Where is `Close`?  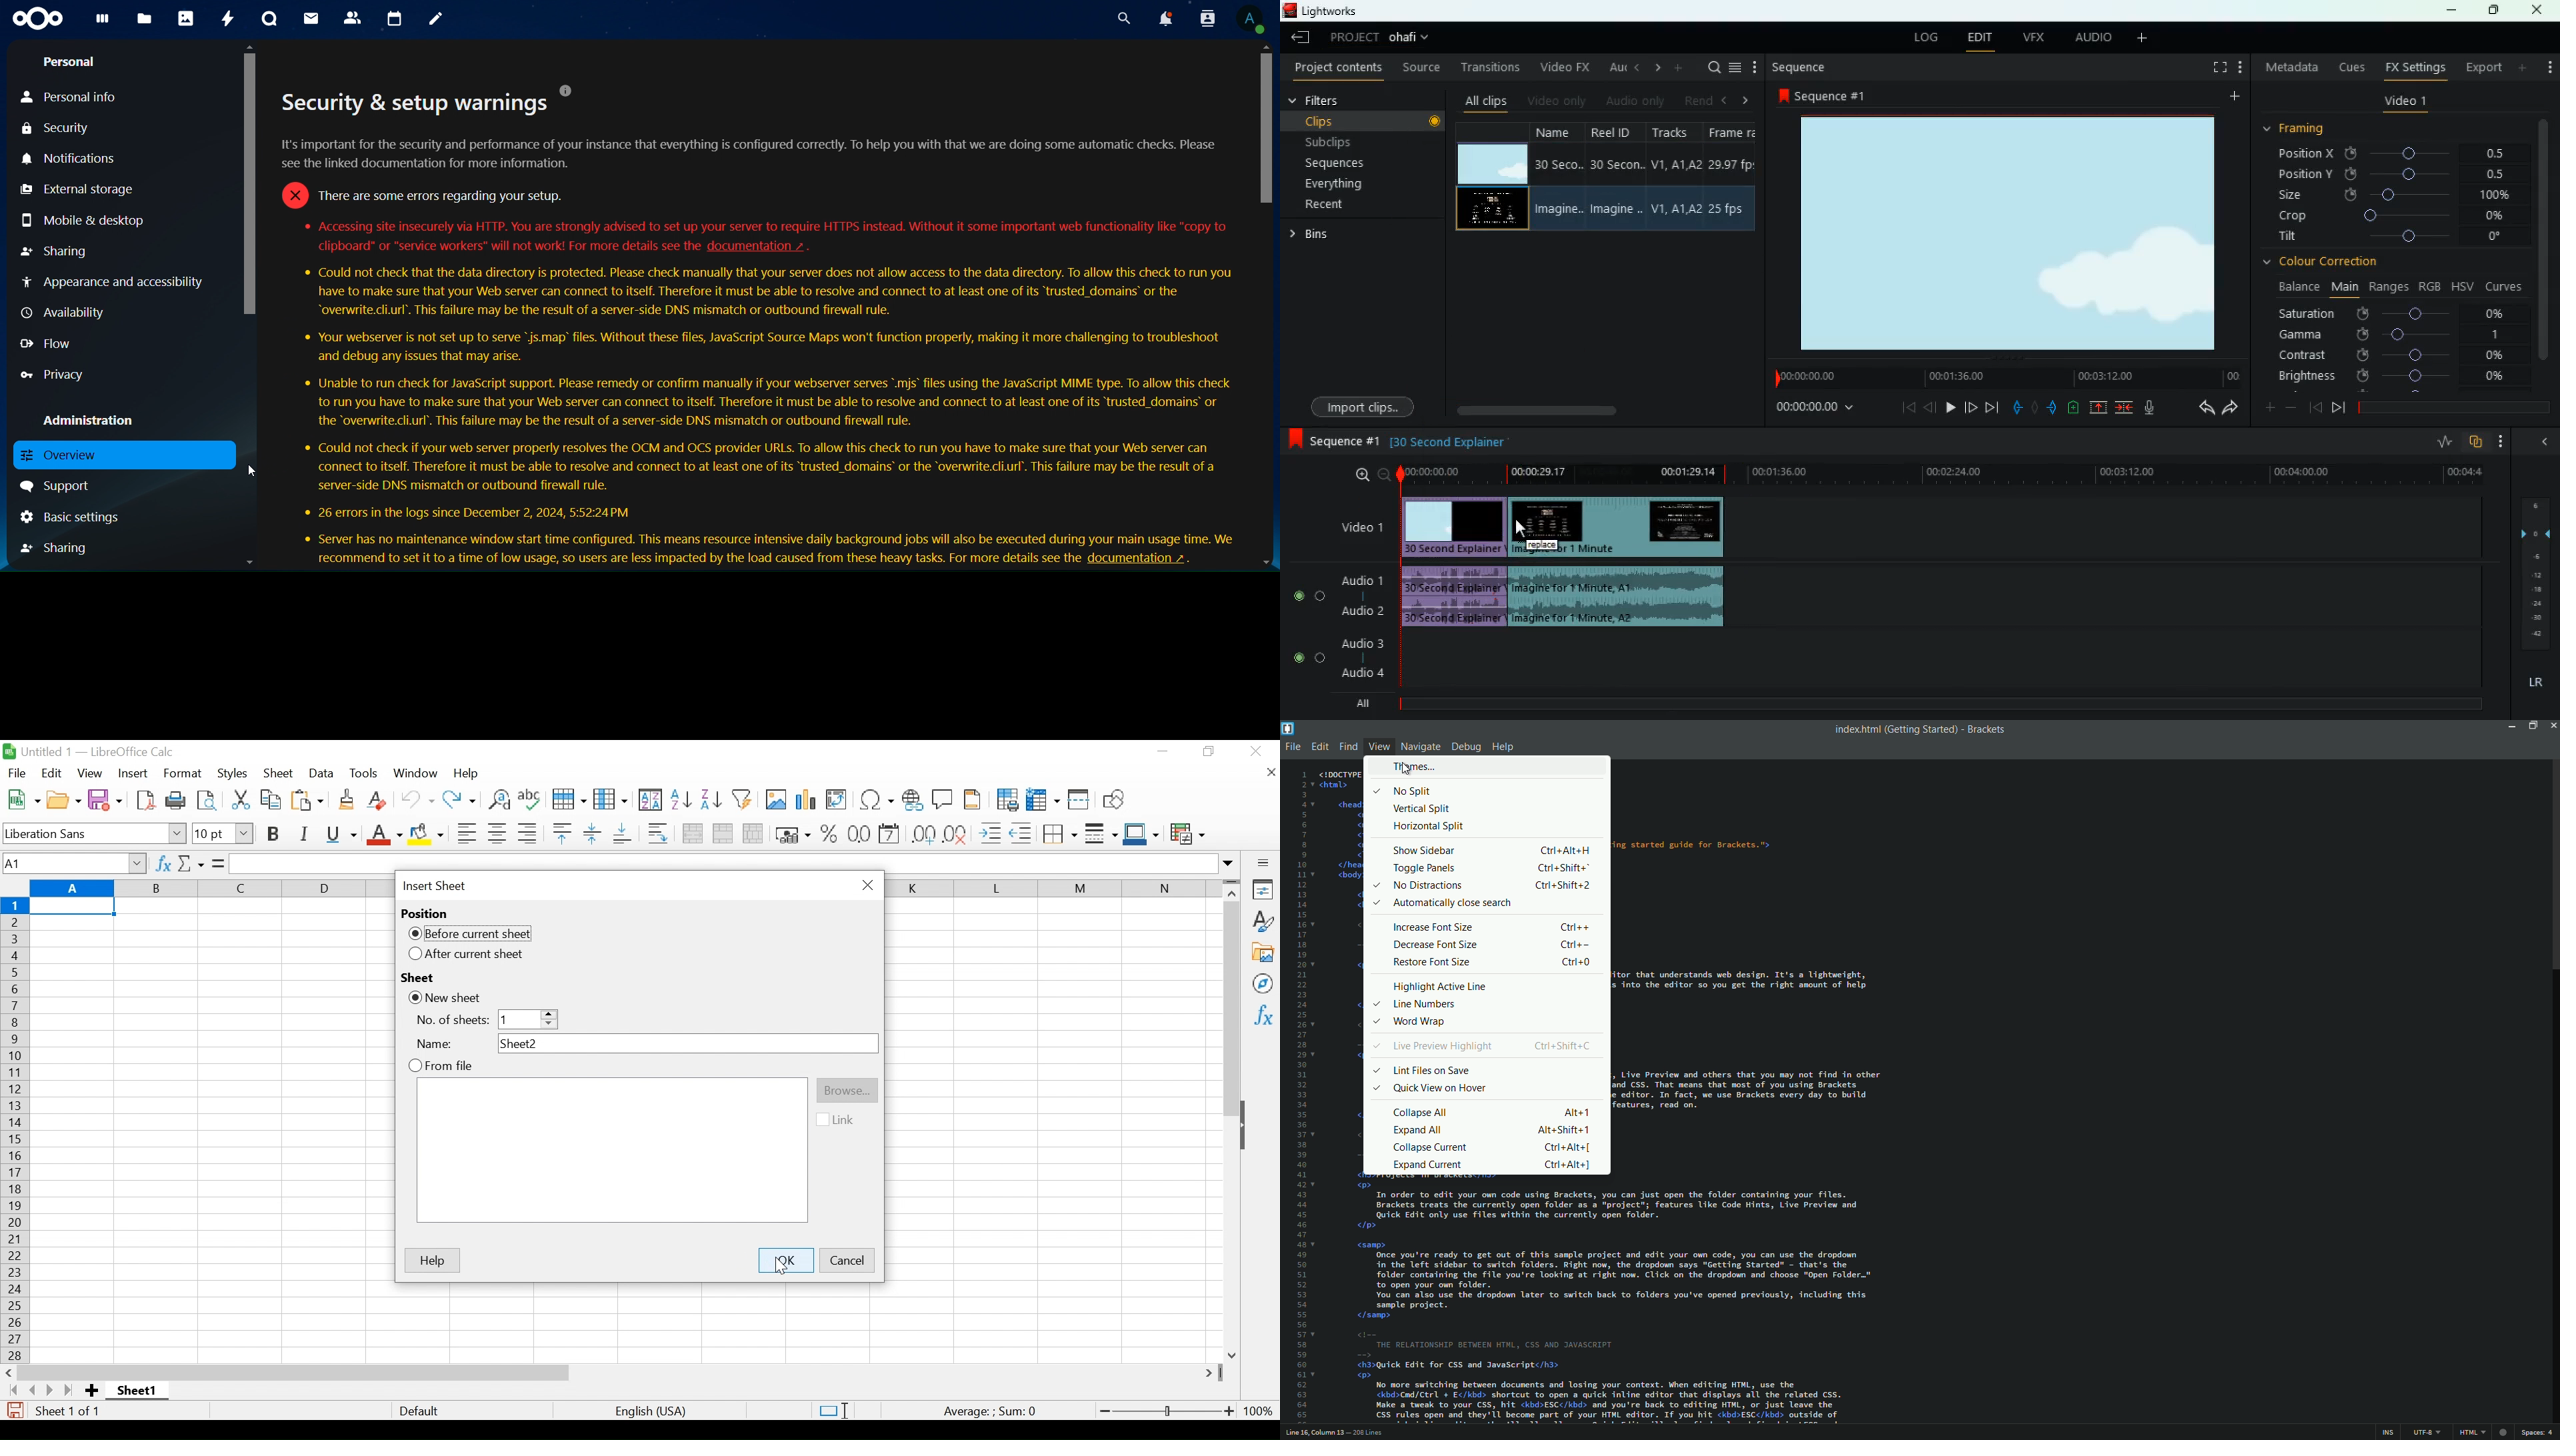 Close is located at coordinates (1255, 753).